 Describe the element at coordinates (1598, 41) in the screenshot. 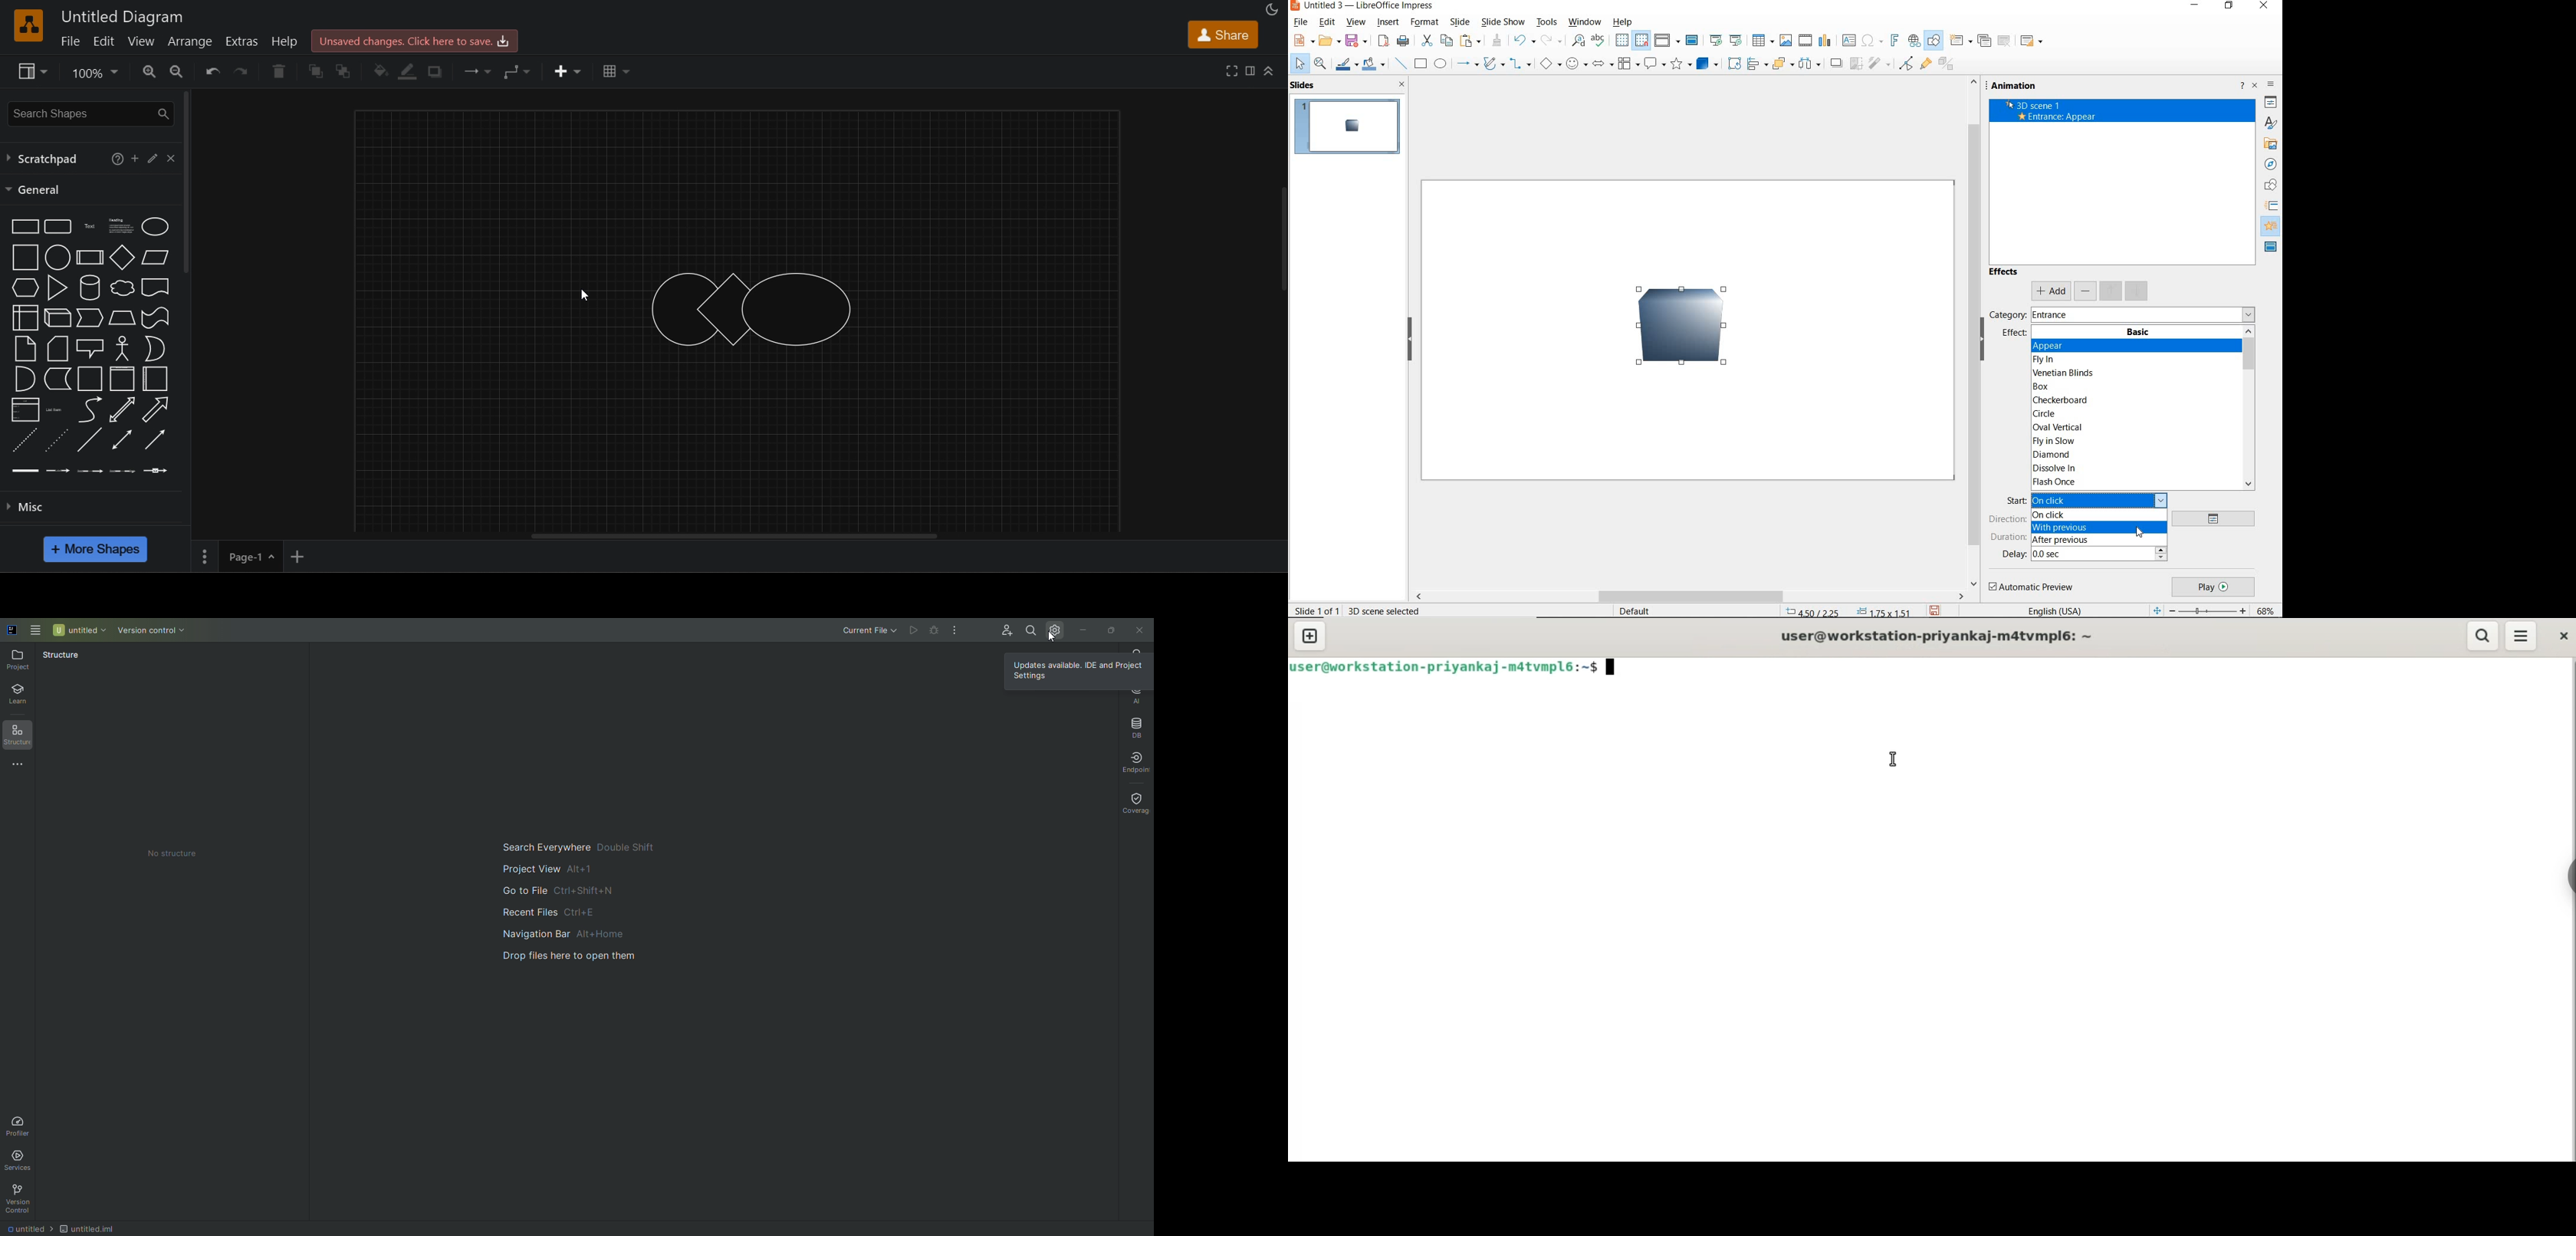

I see `spelling` at that location.